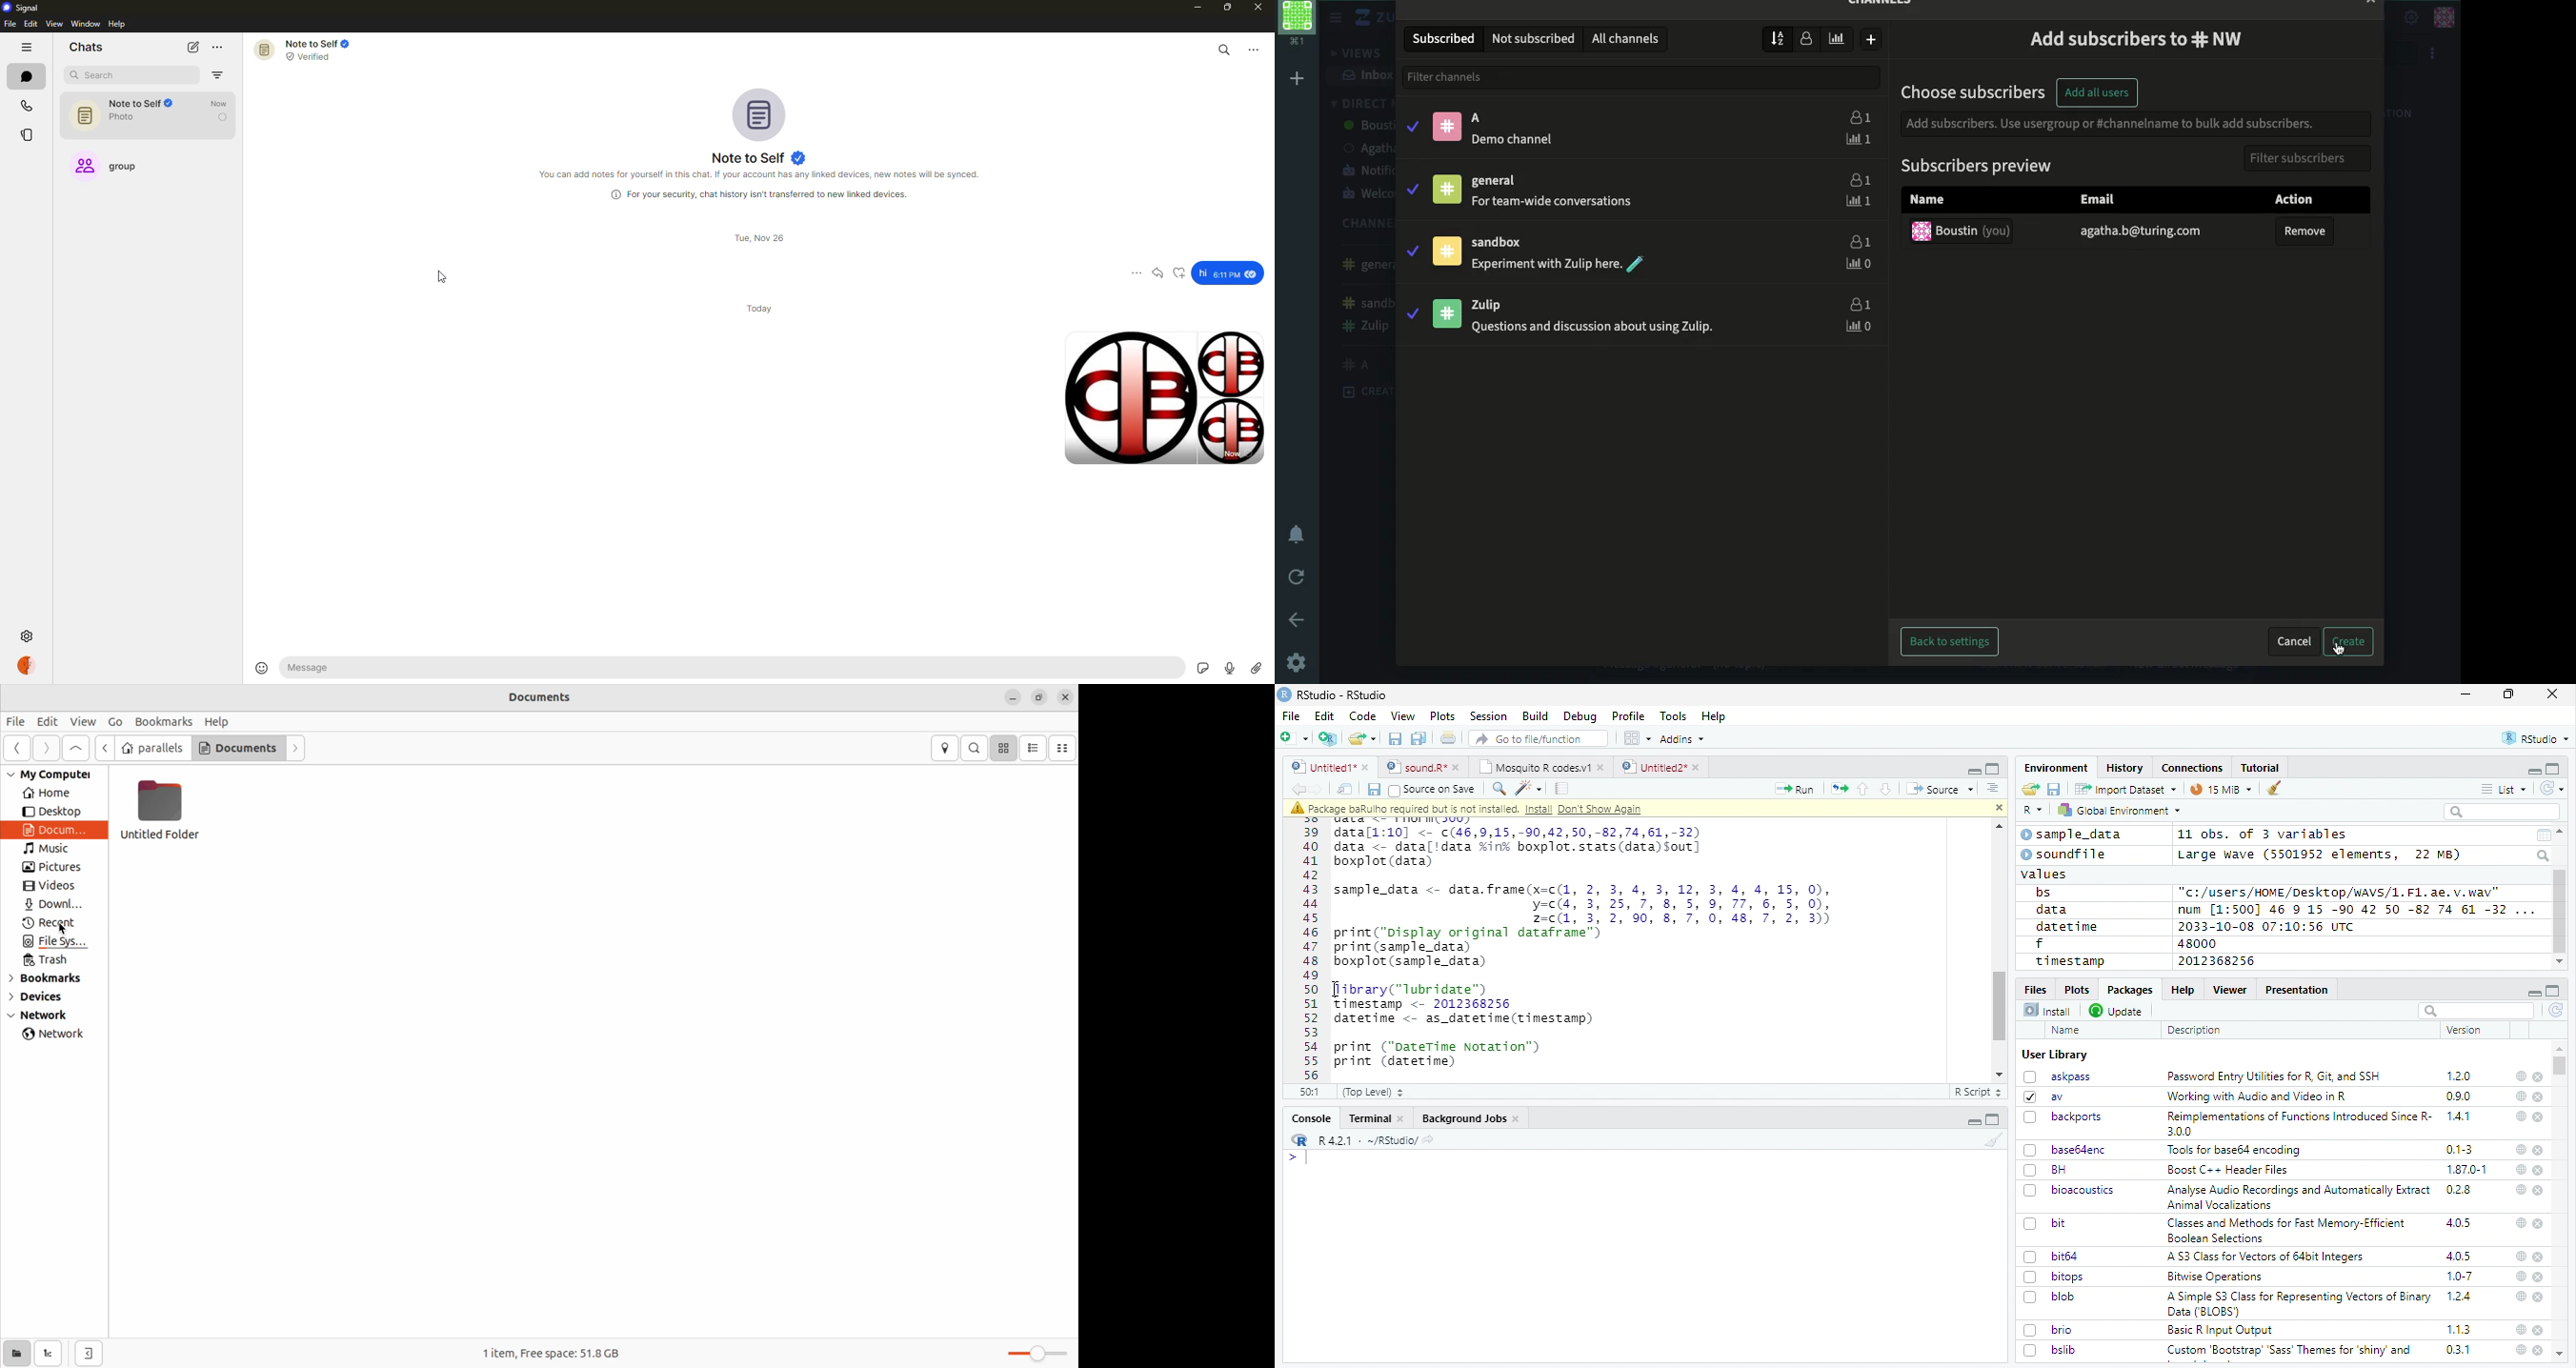  Describe the element at coordinates (122, 165) in the screenshot. I see `group` at that location.